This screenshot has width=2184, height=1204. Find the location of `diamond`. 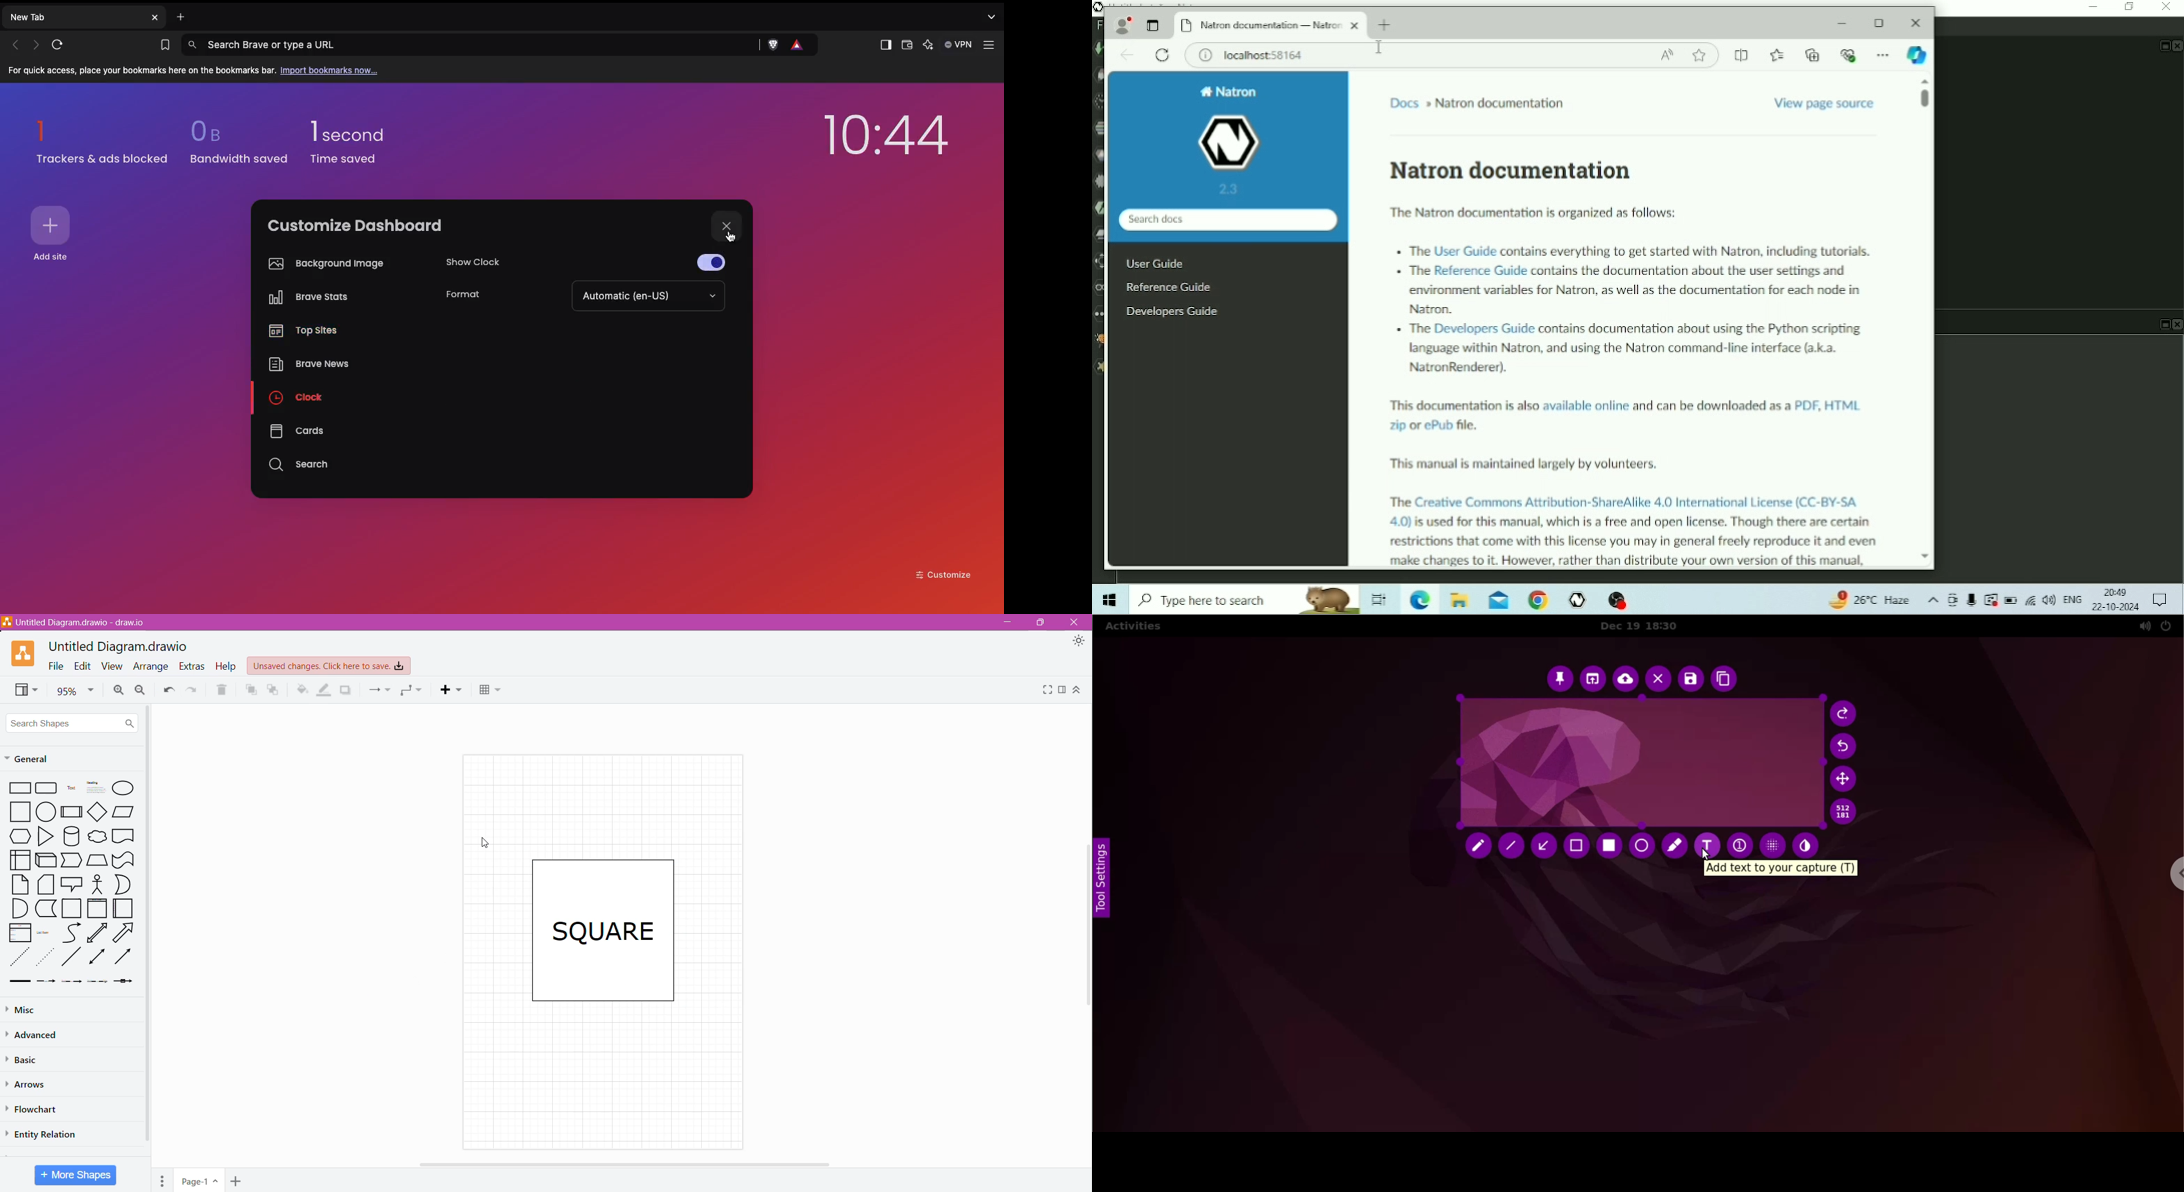

diamond is located at coordinates (98, 812).